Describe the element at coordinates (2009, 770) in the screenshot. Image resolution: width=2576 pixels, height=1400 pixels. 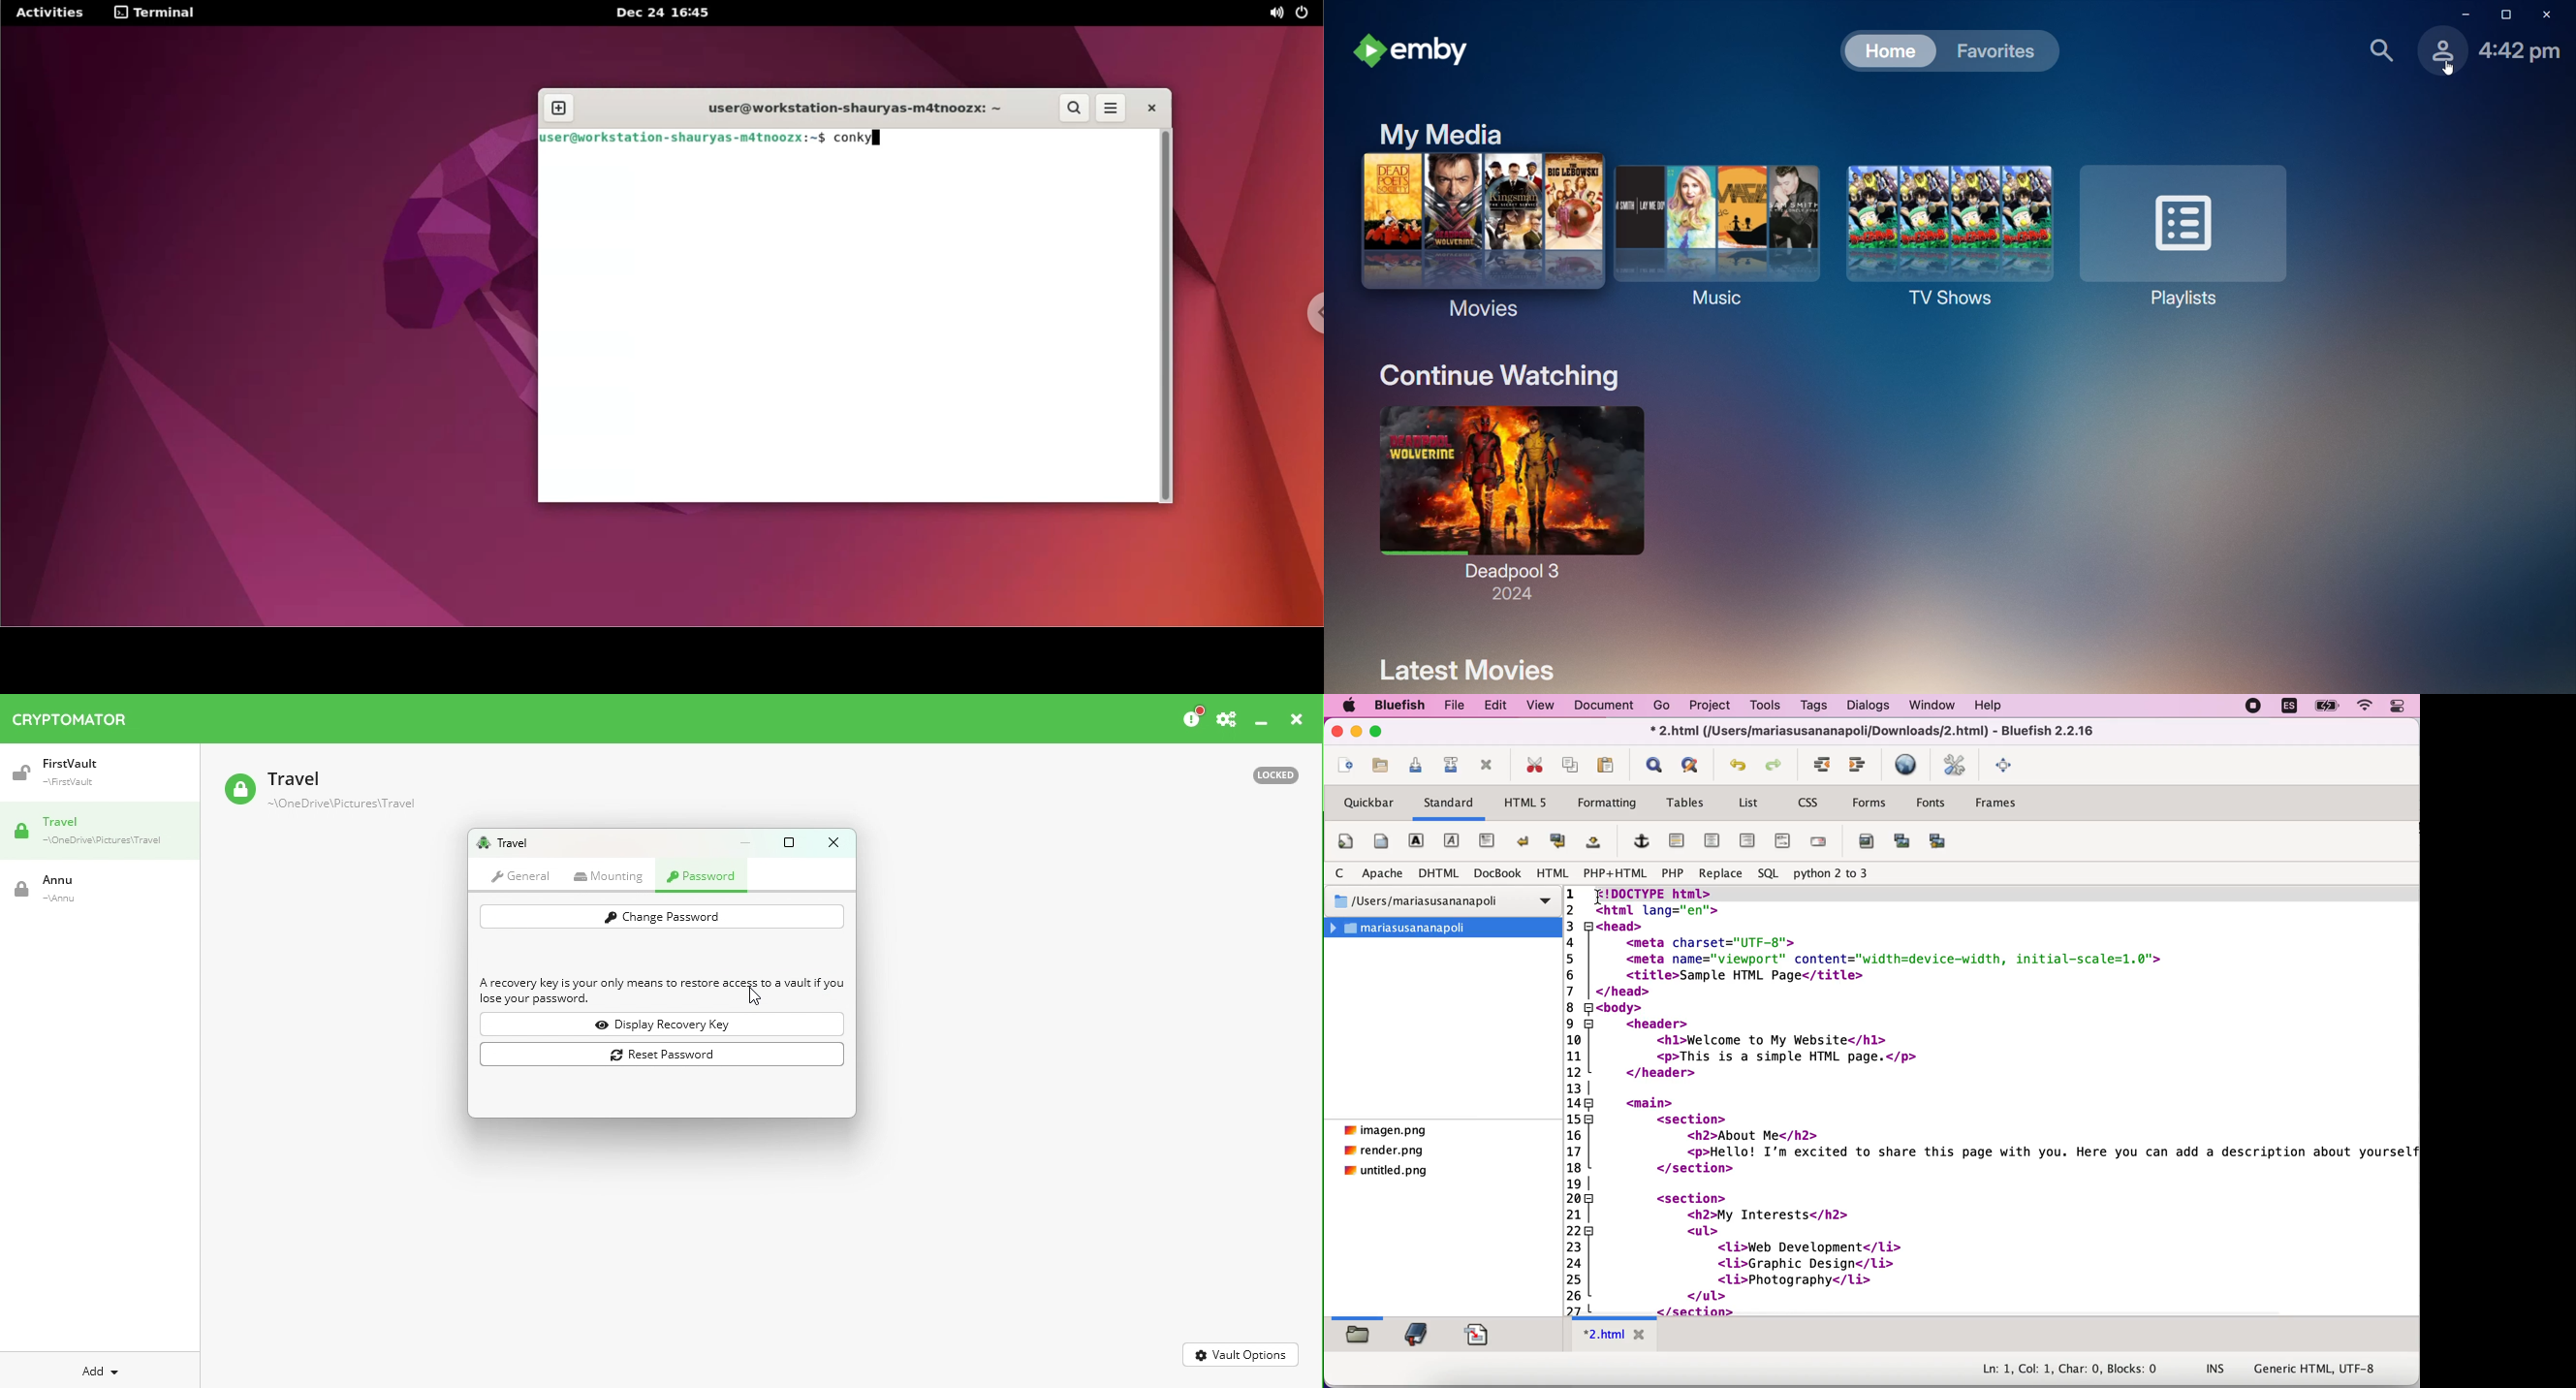
I see `full screen` at that location.